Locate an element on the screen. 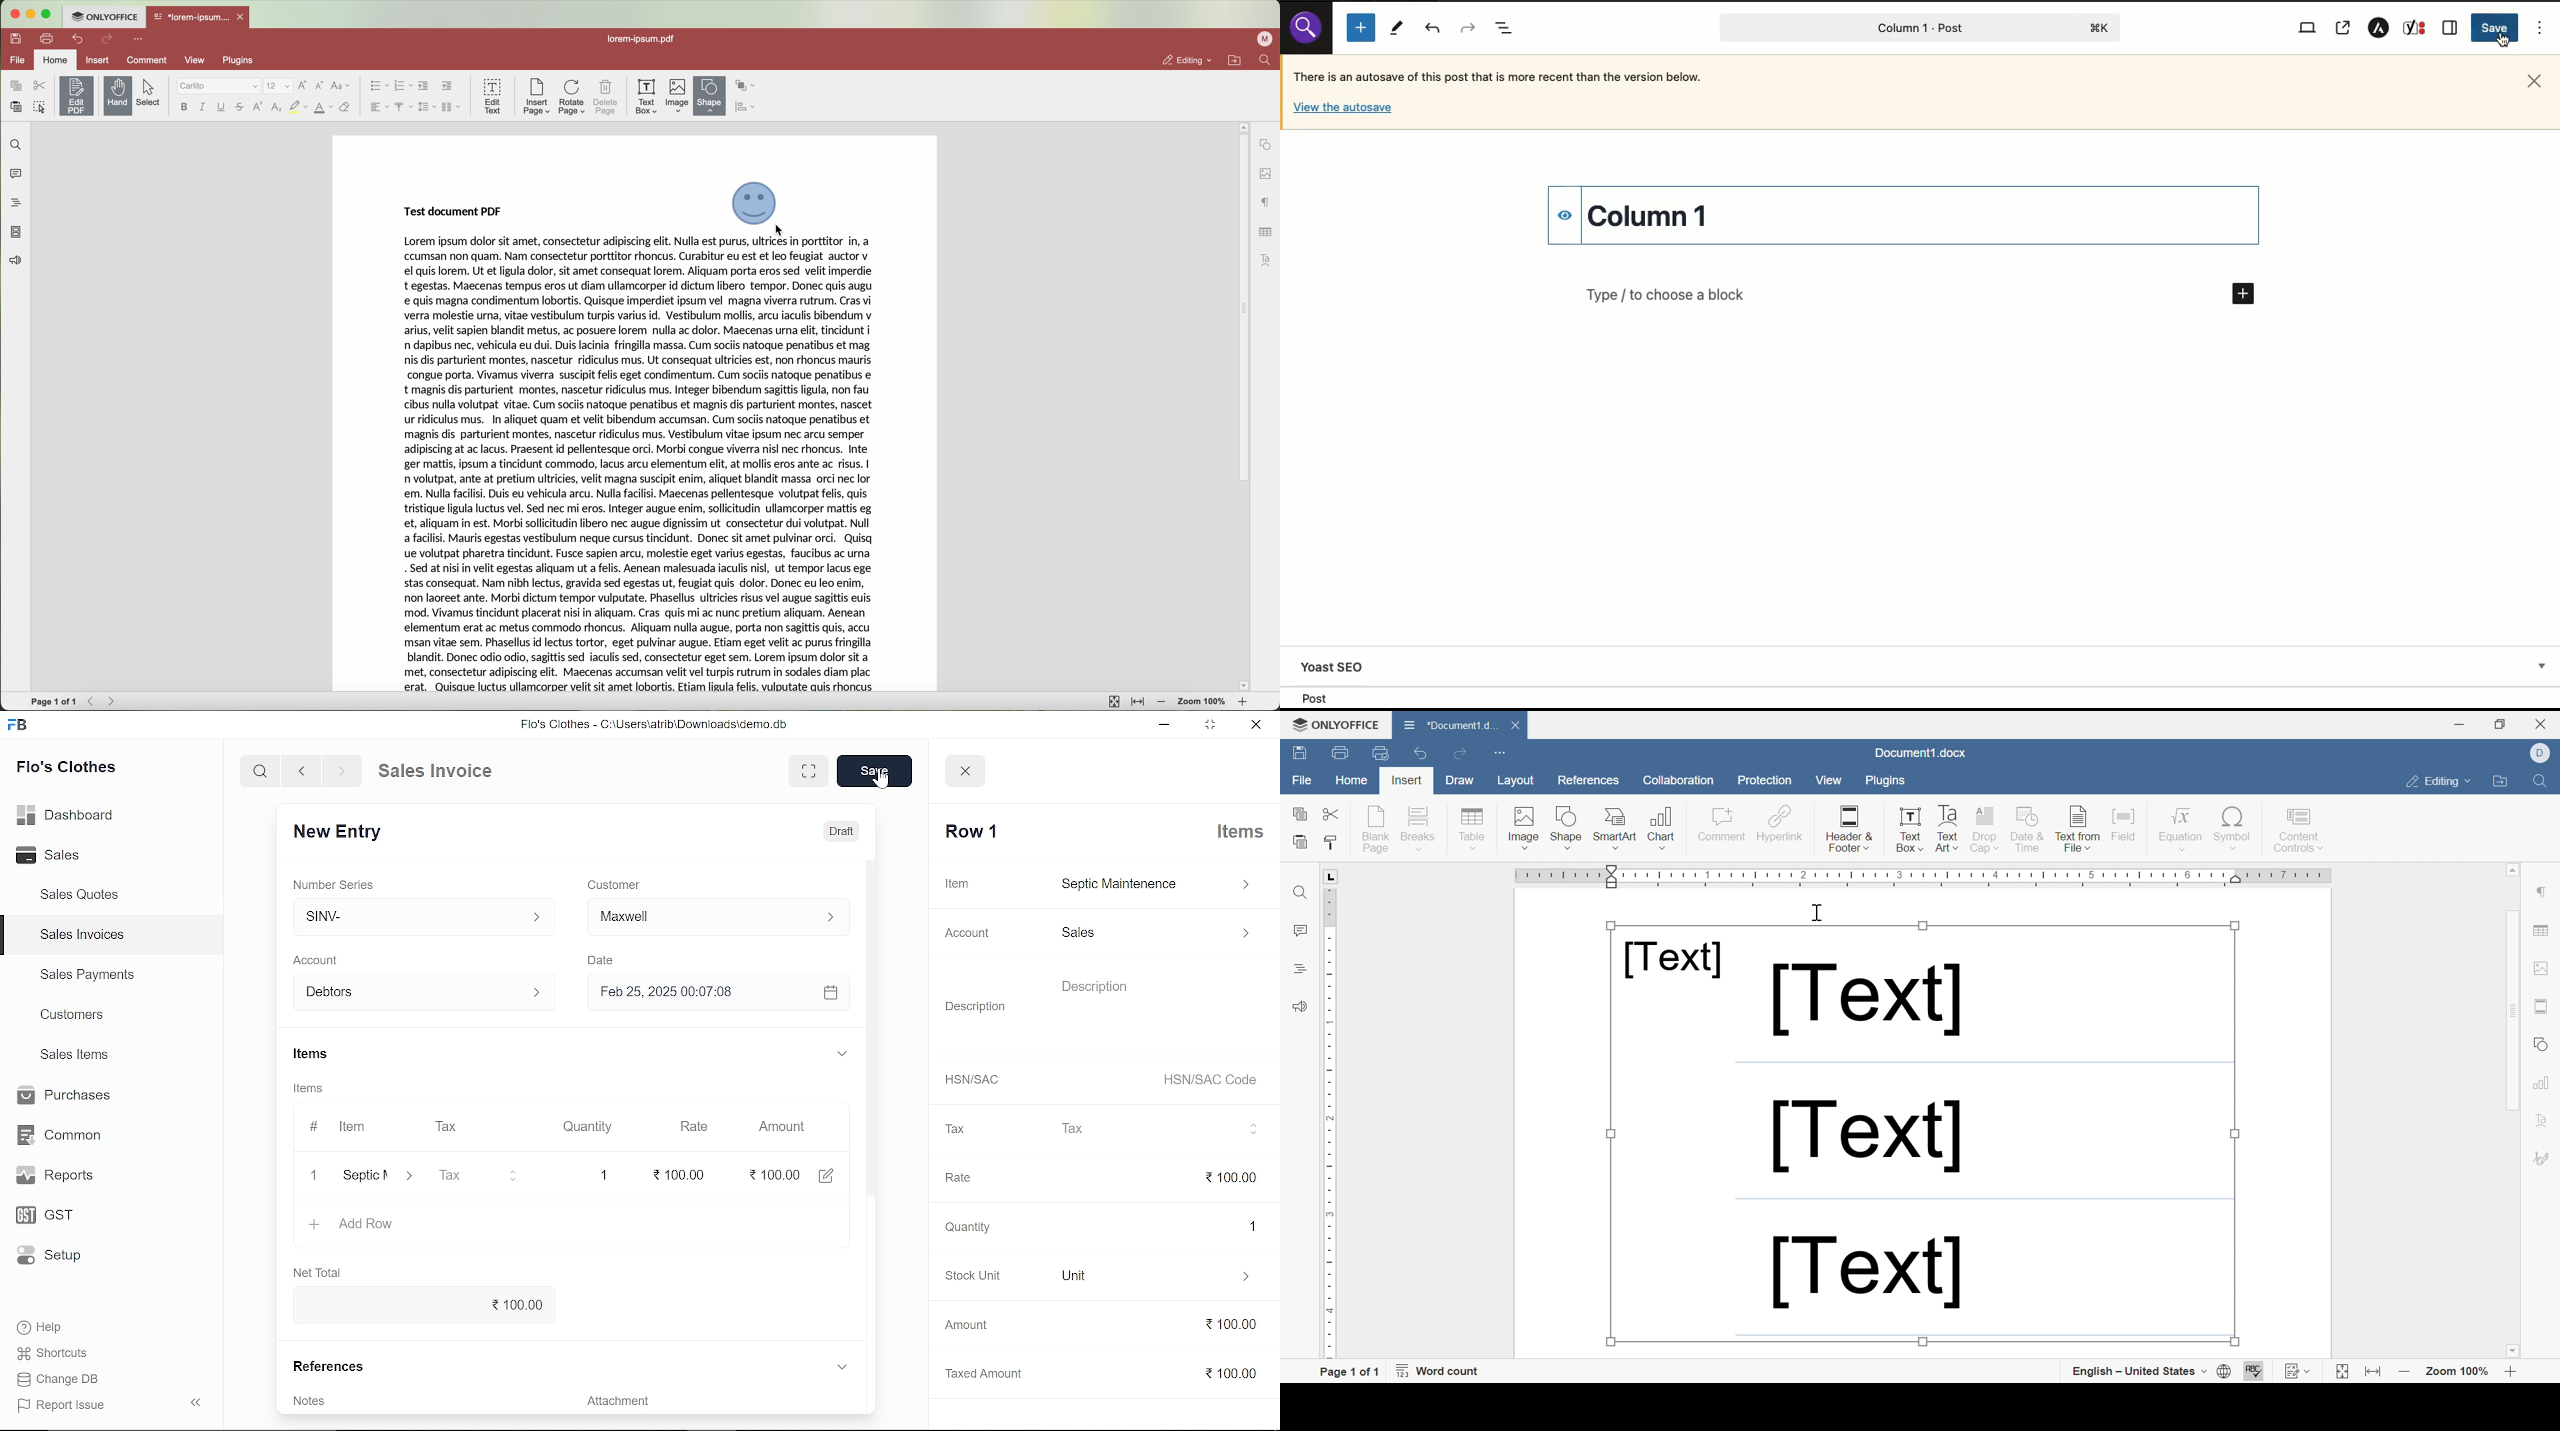 The width and height of the screenshot is (2576, 1456). 1 is located at coordinates (1243, 1226).